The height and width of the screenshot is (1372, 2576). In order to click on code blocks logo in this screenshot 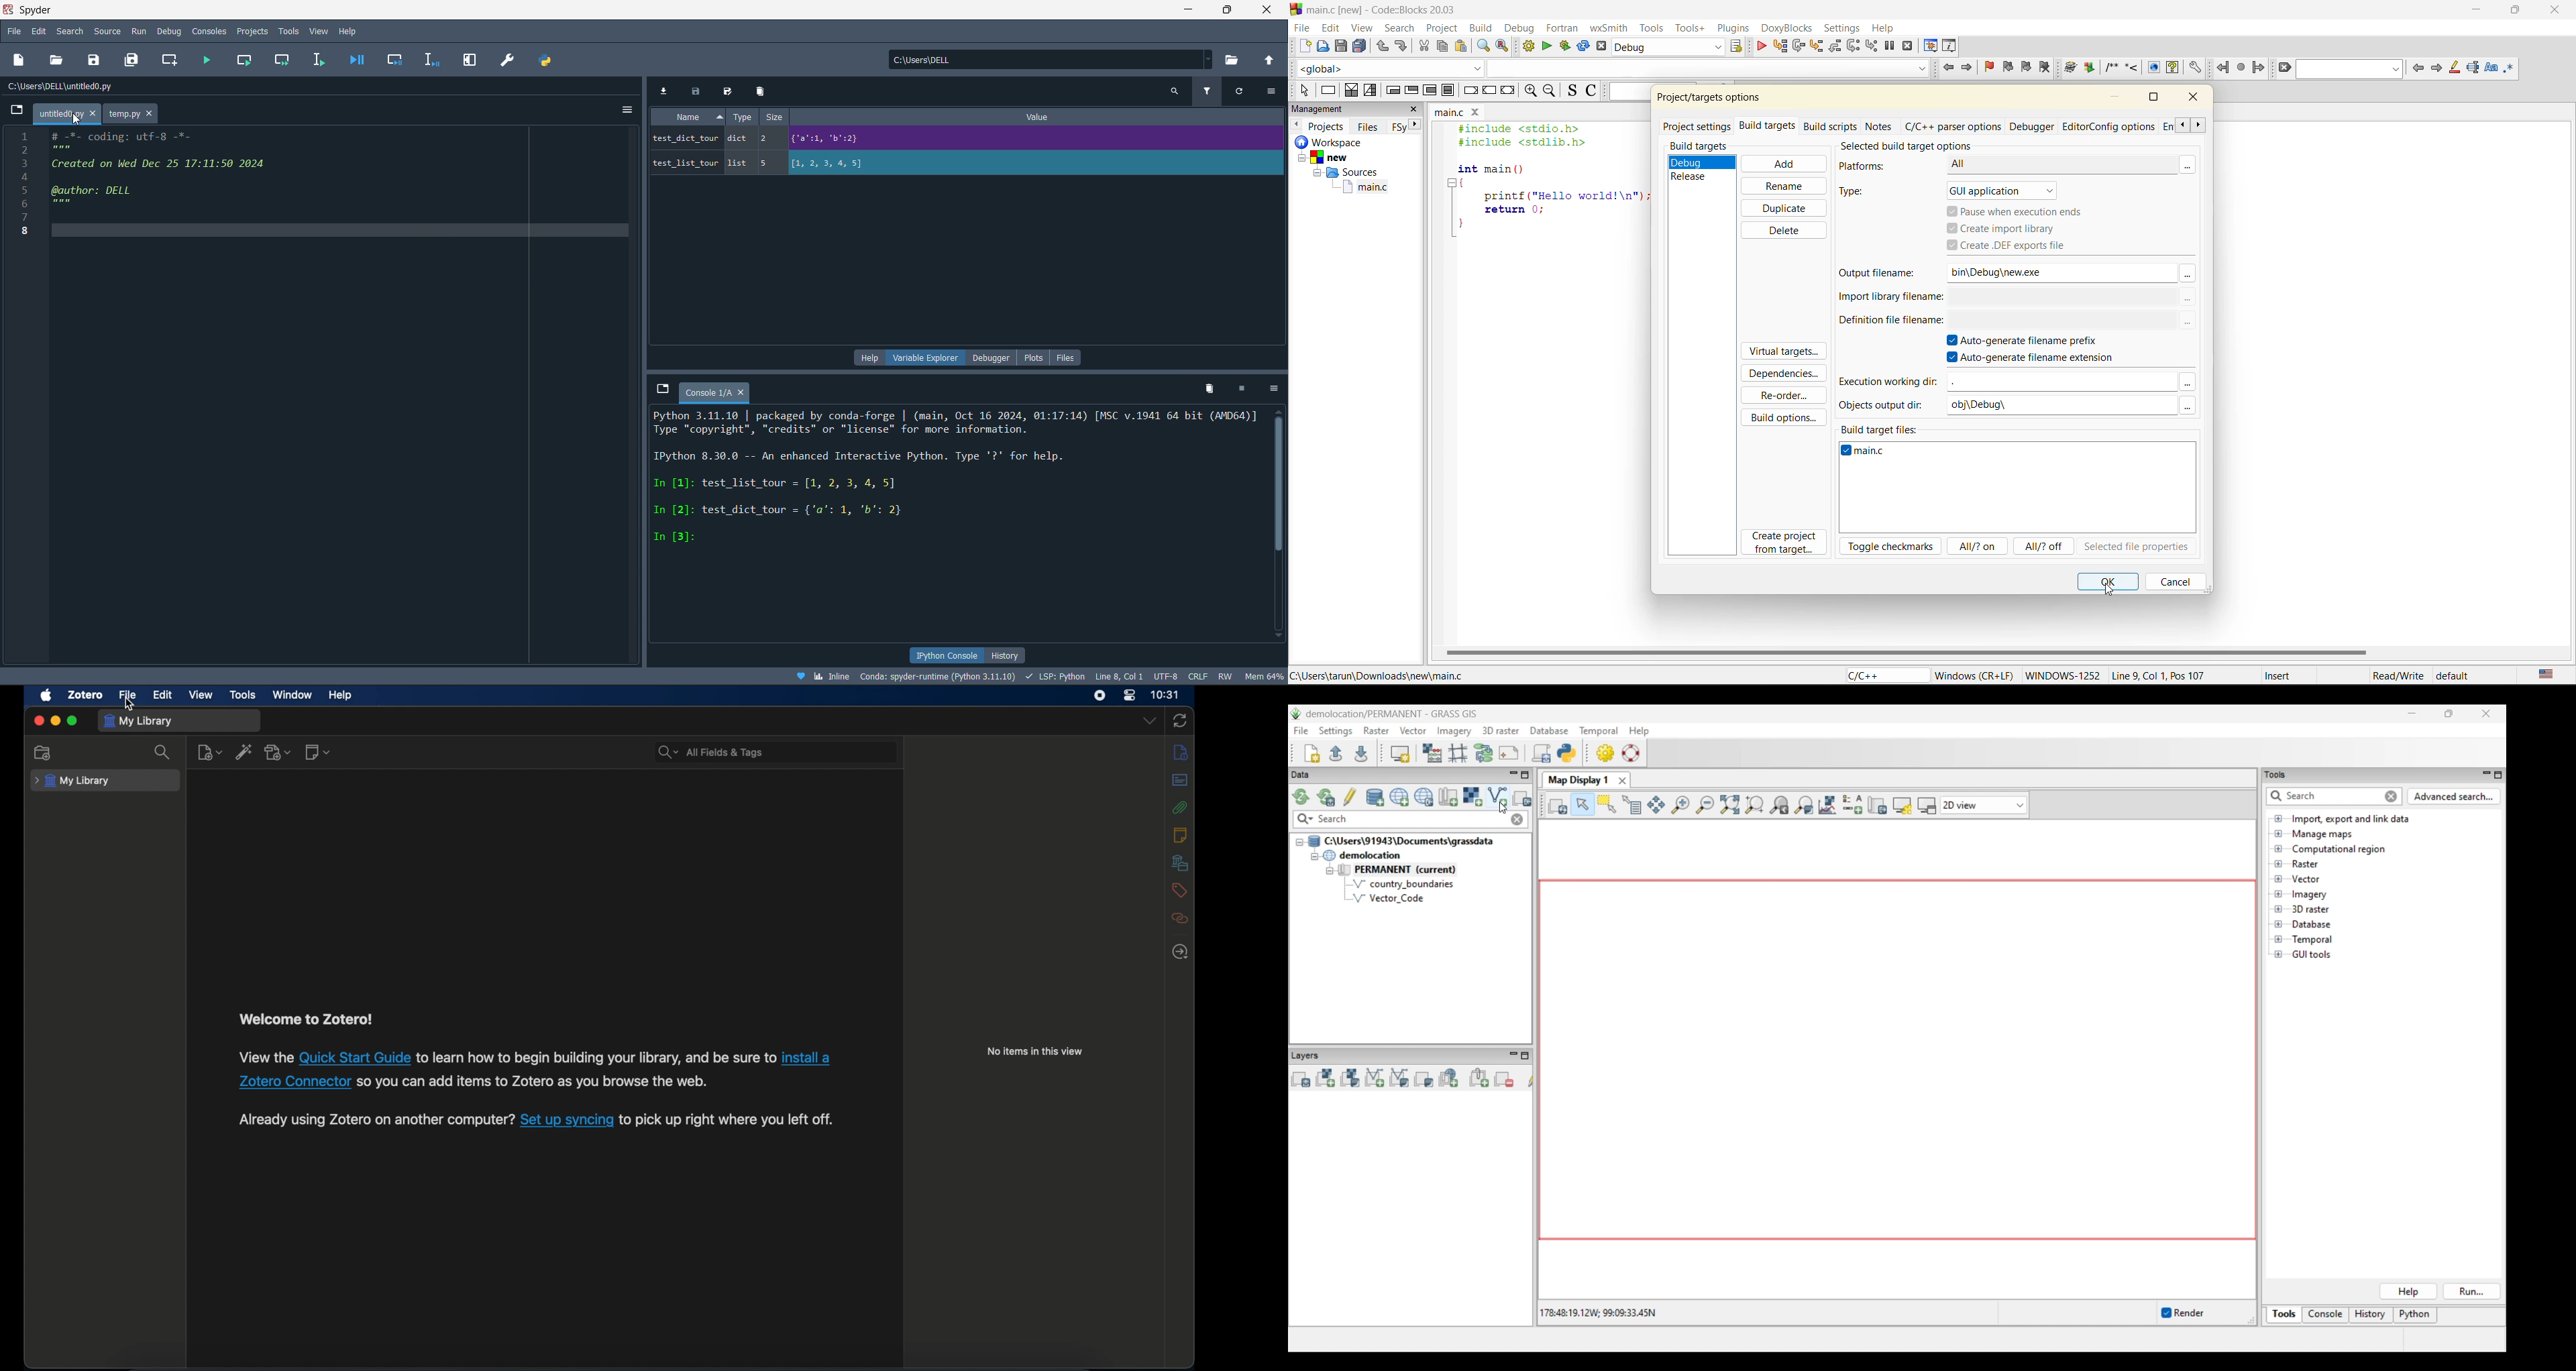, I will do `click(1296, 9)`.